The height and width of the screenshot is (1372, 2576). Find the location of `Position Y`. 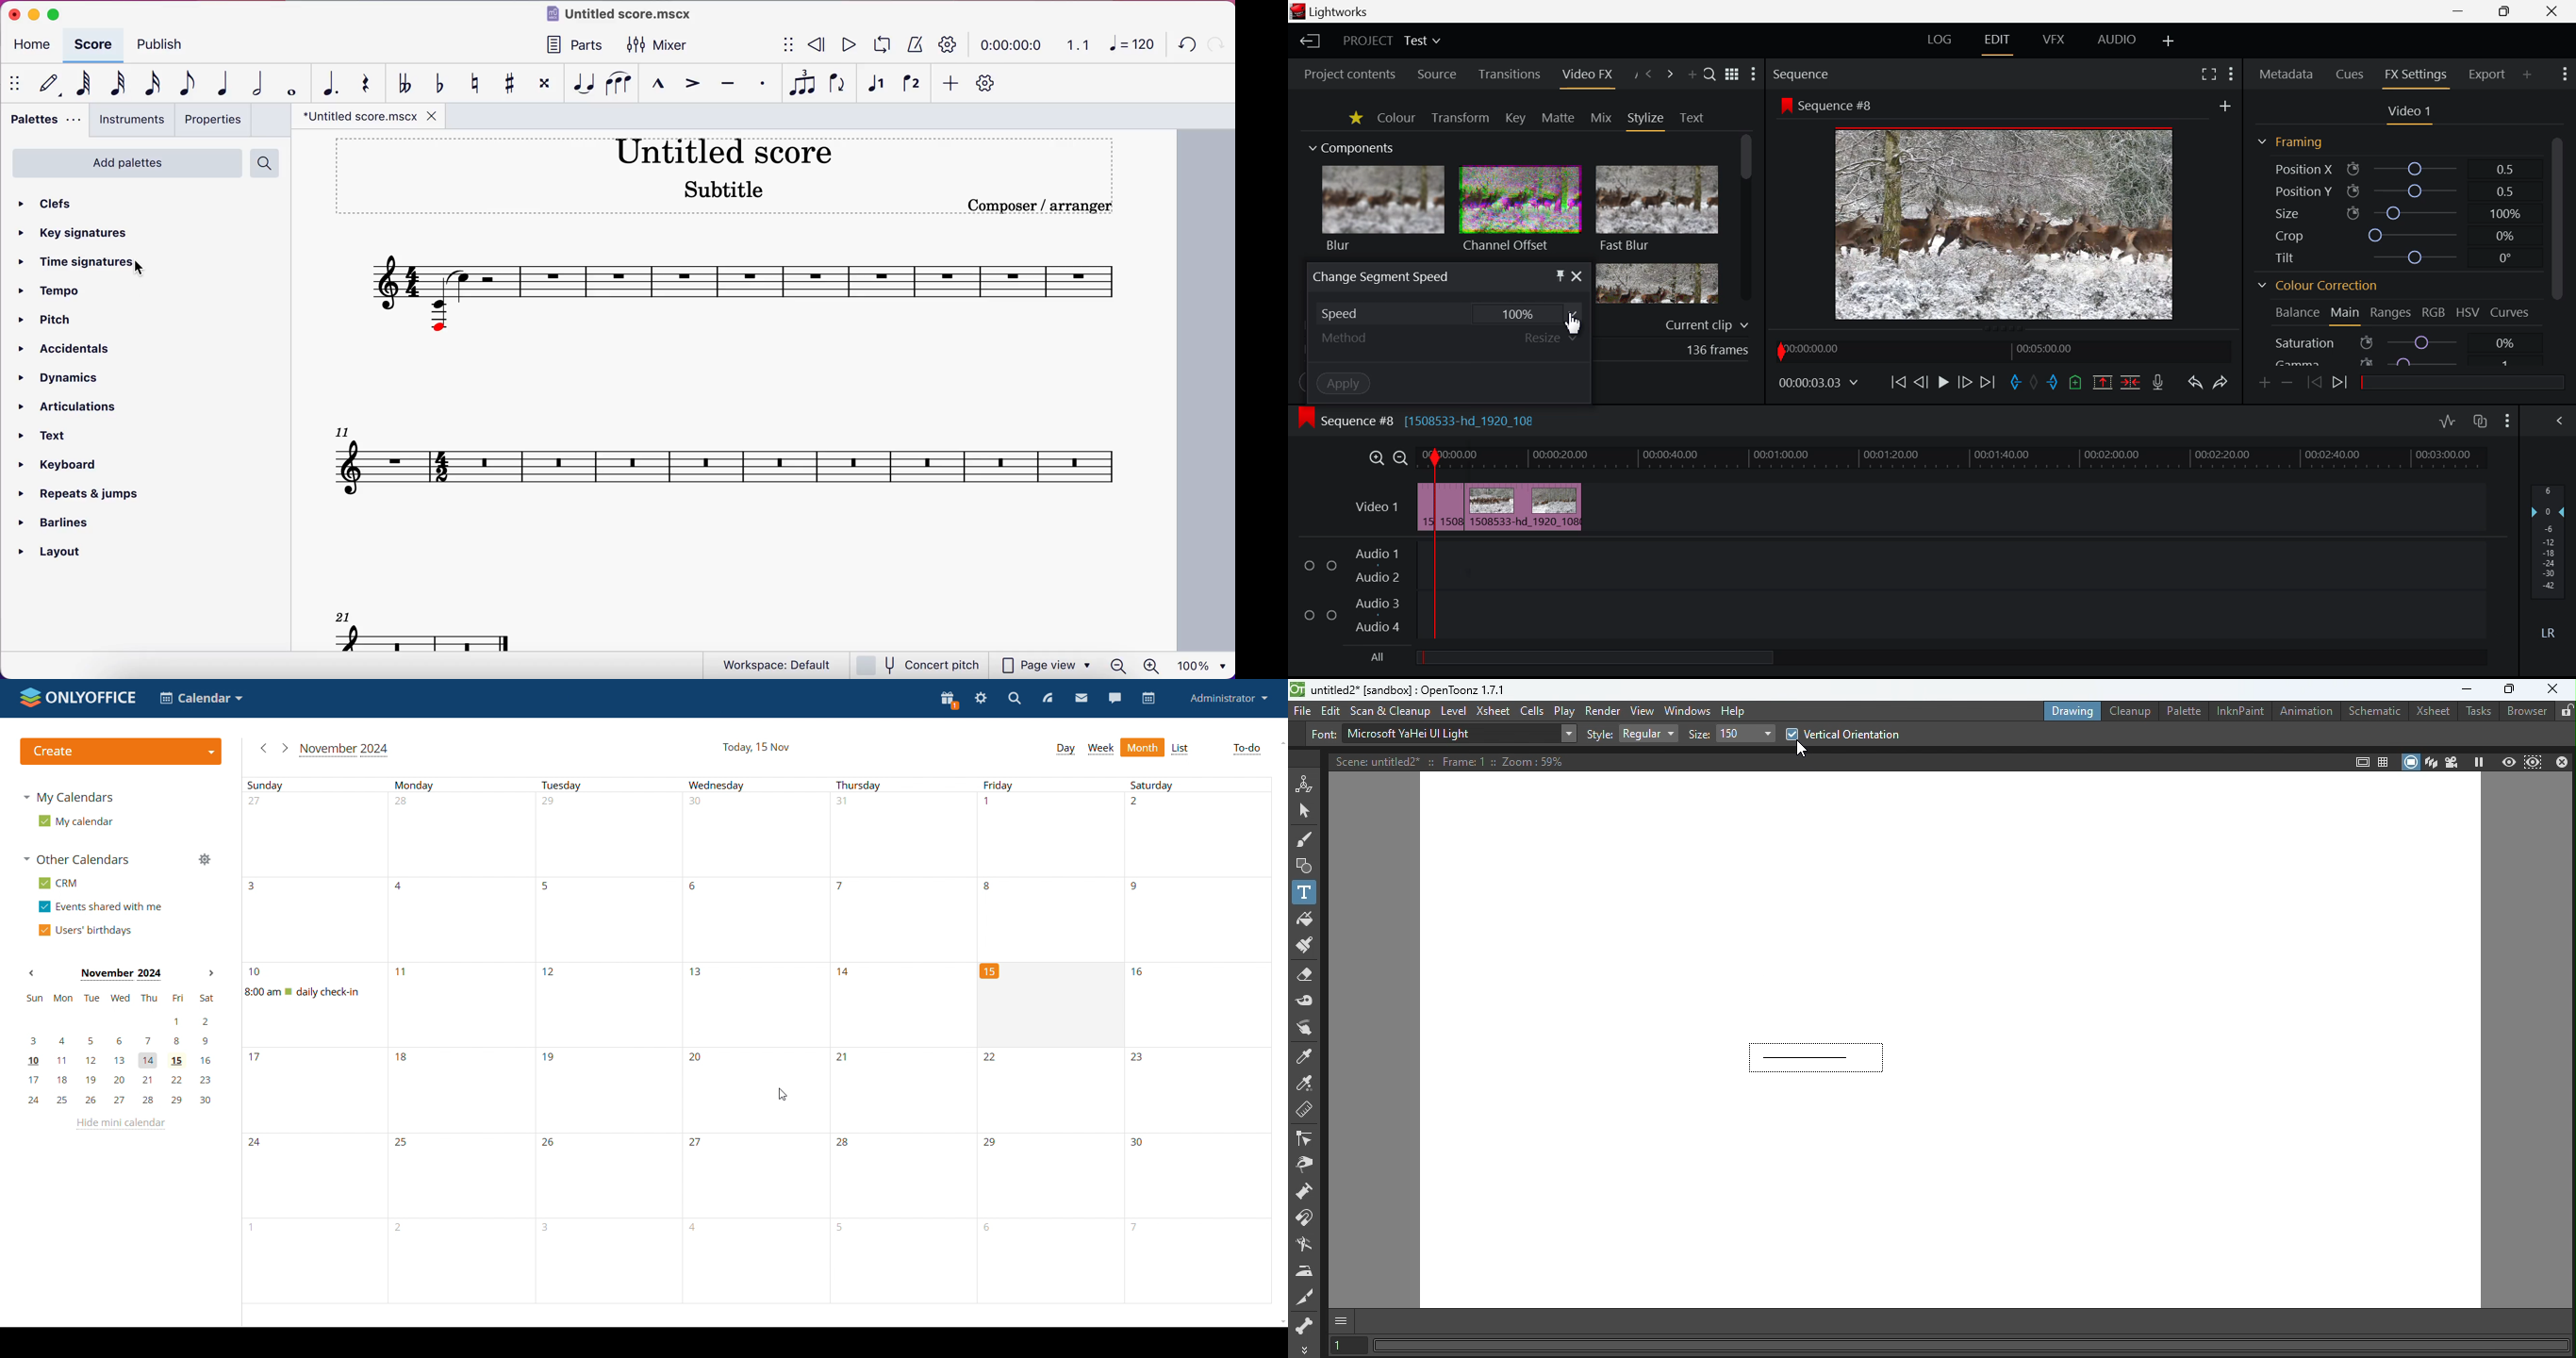

Position Y is located at coordinates (2395, 191).